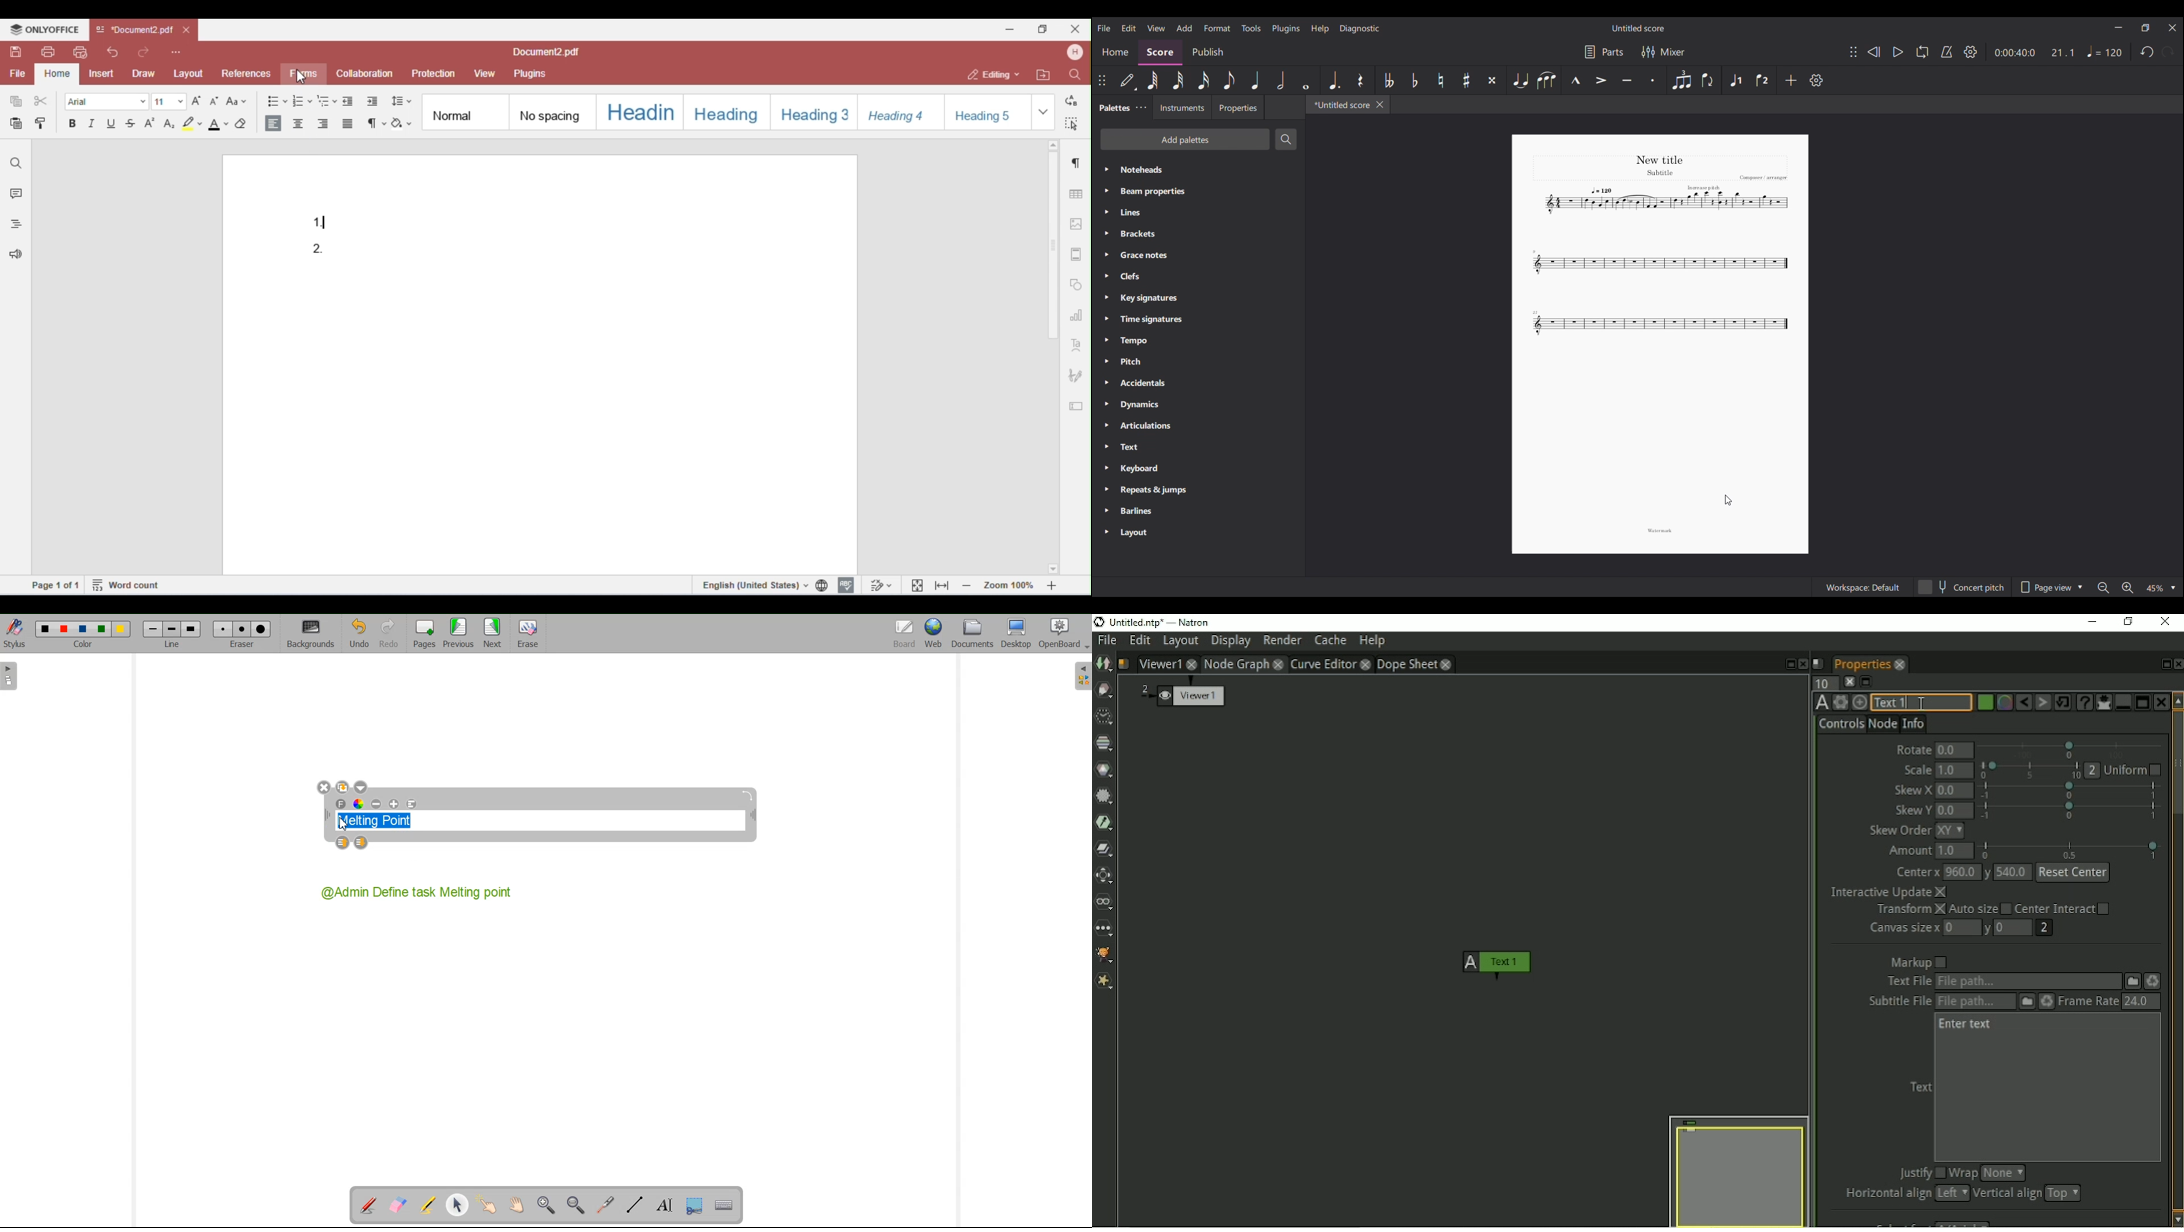 This screenshot has height=1232, width=2184. Describe the element at coordinates (1899, 52) in the screenshot. I see `Play` at that location.